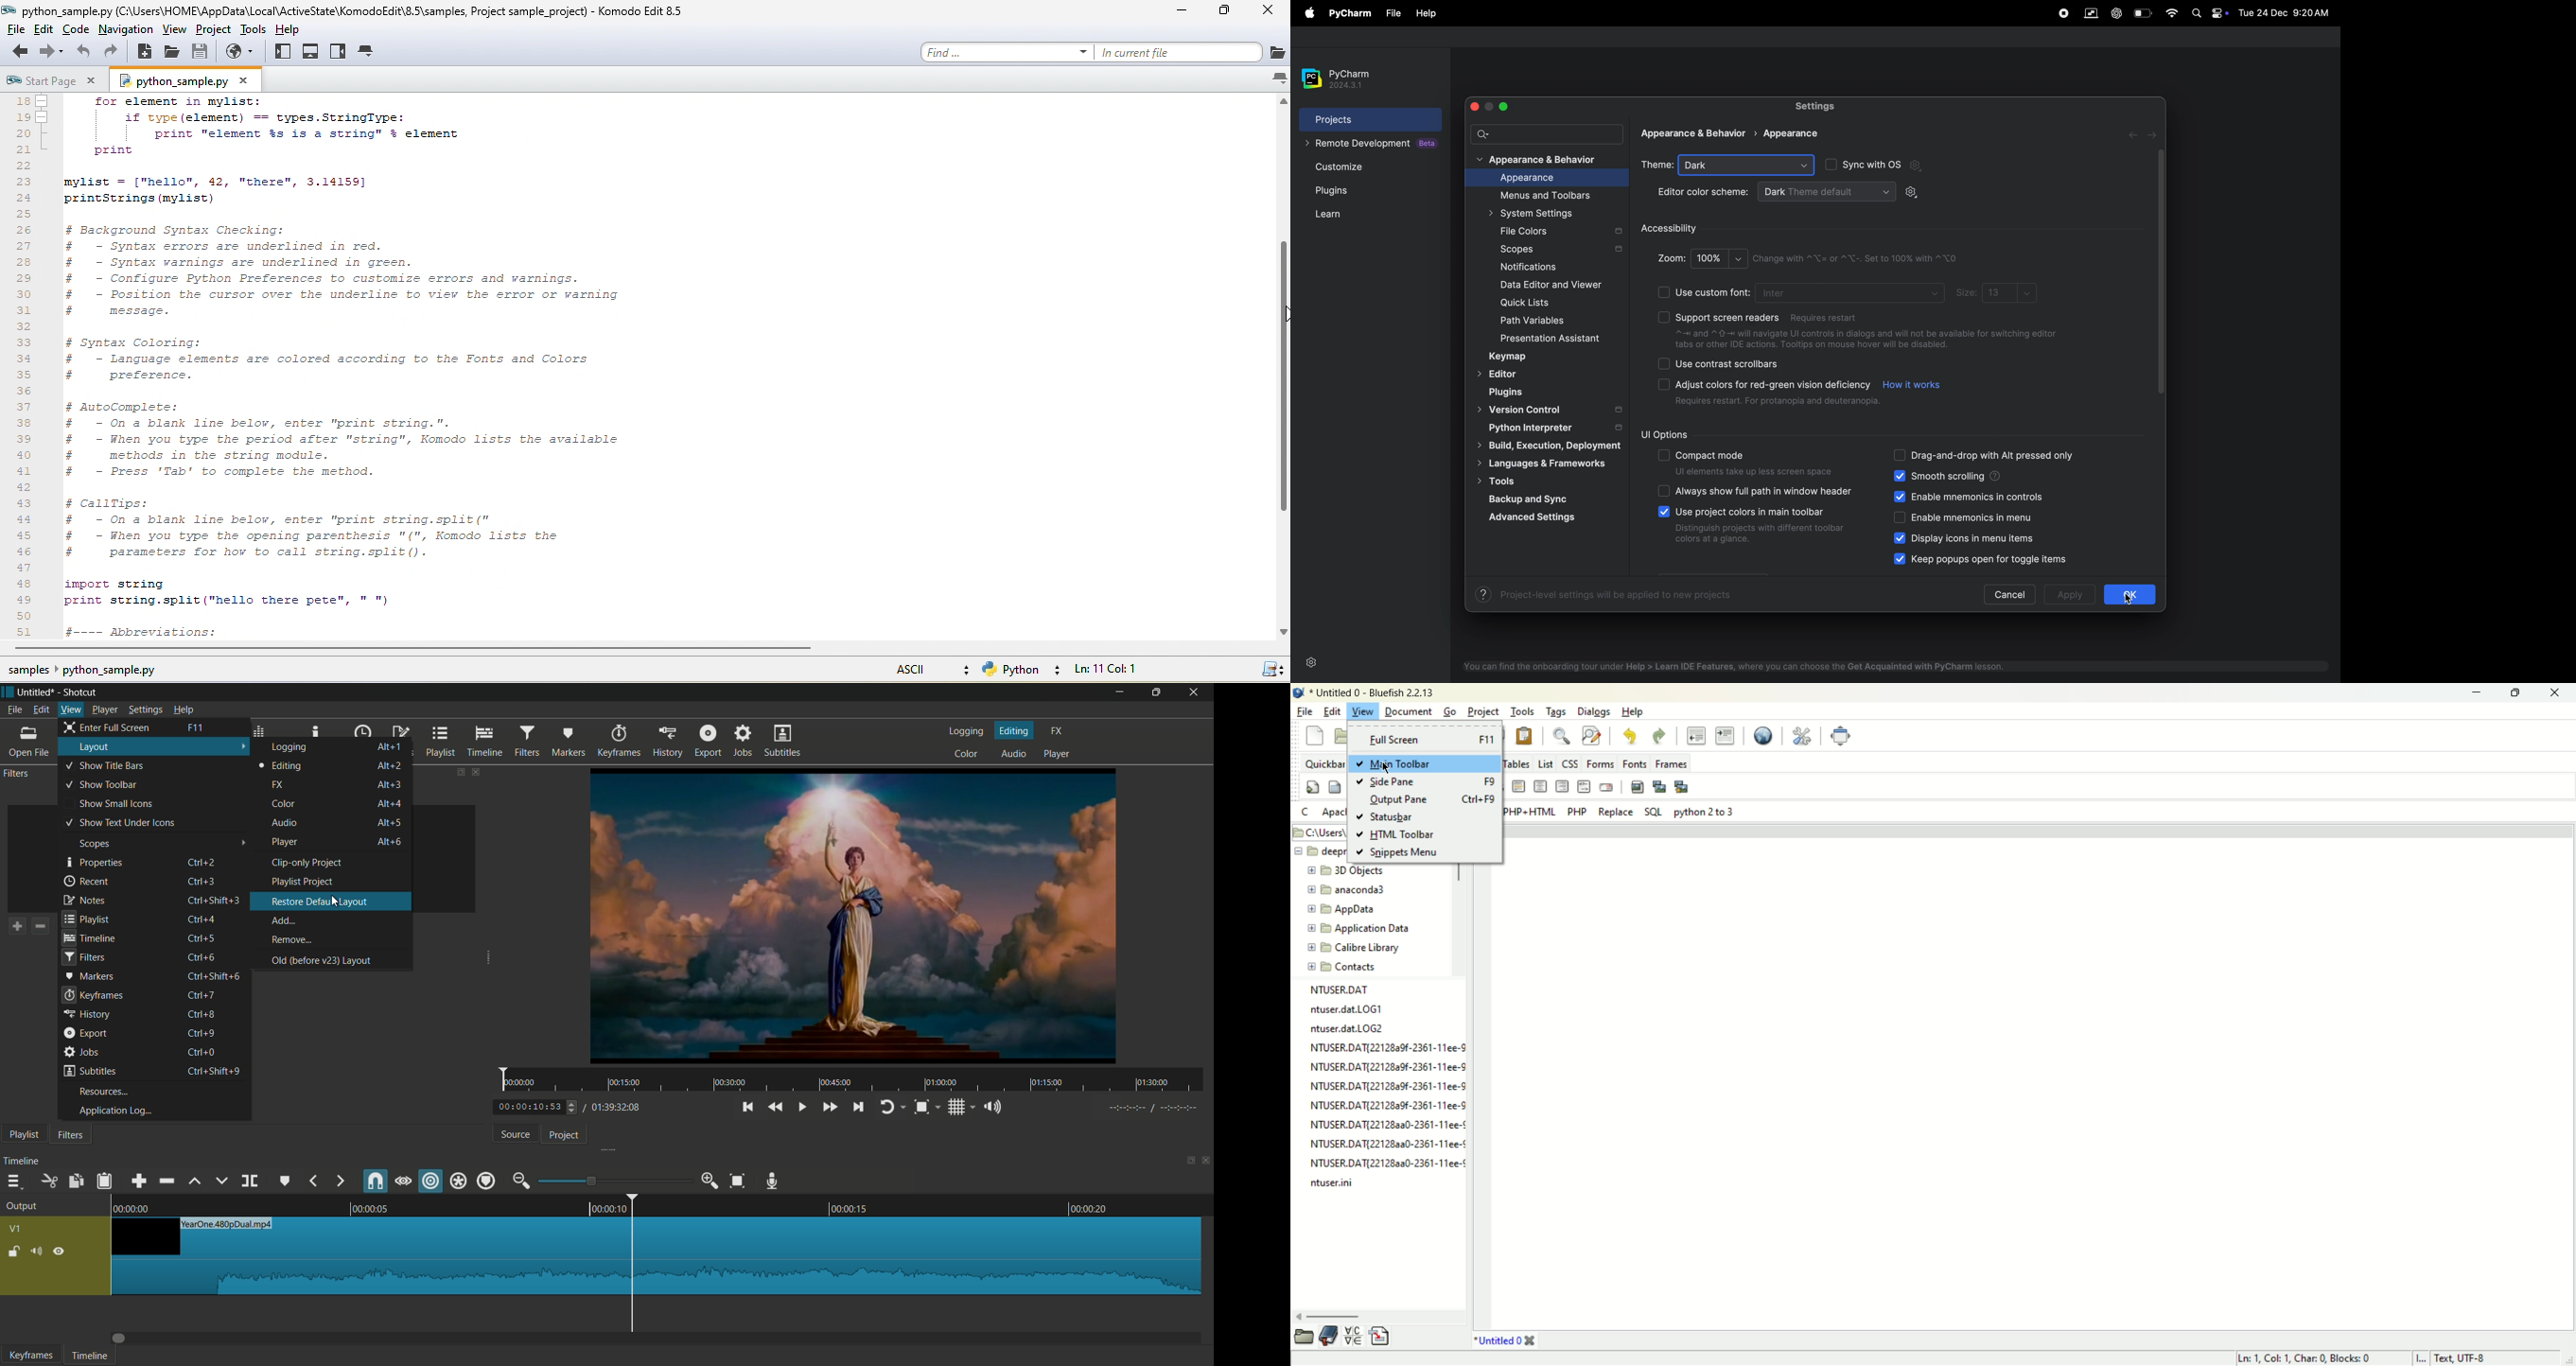  Describe the element at coordinates (214, 976) in the screenshot. I see `keyboard shortcut` at that location.